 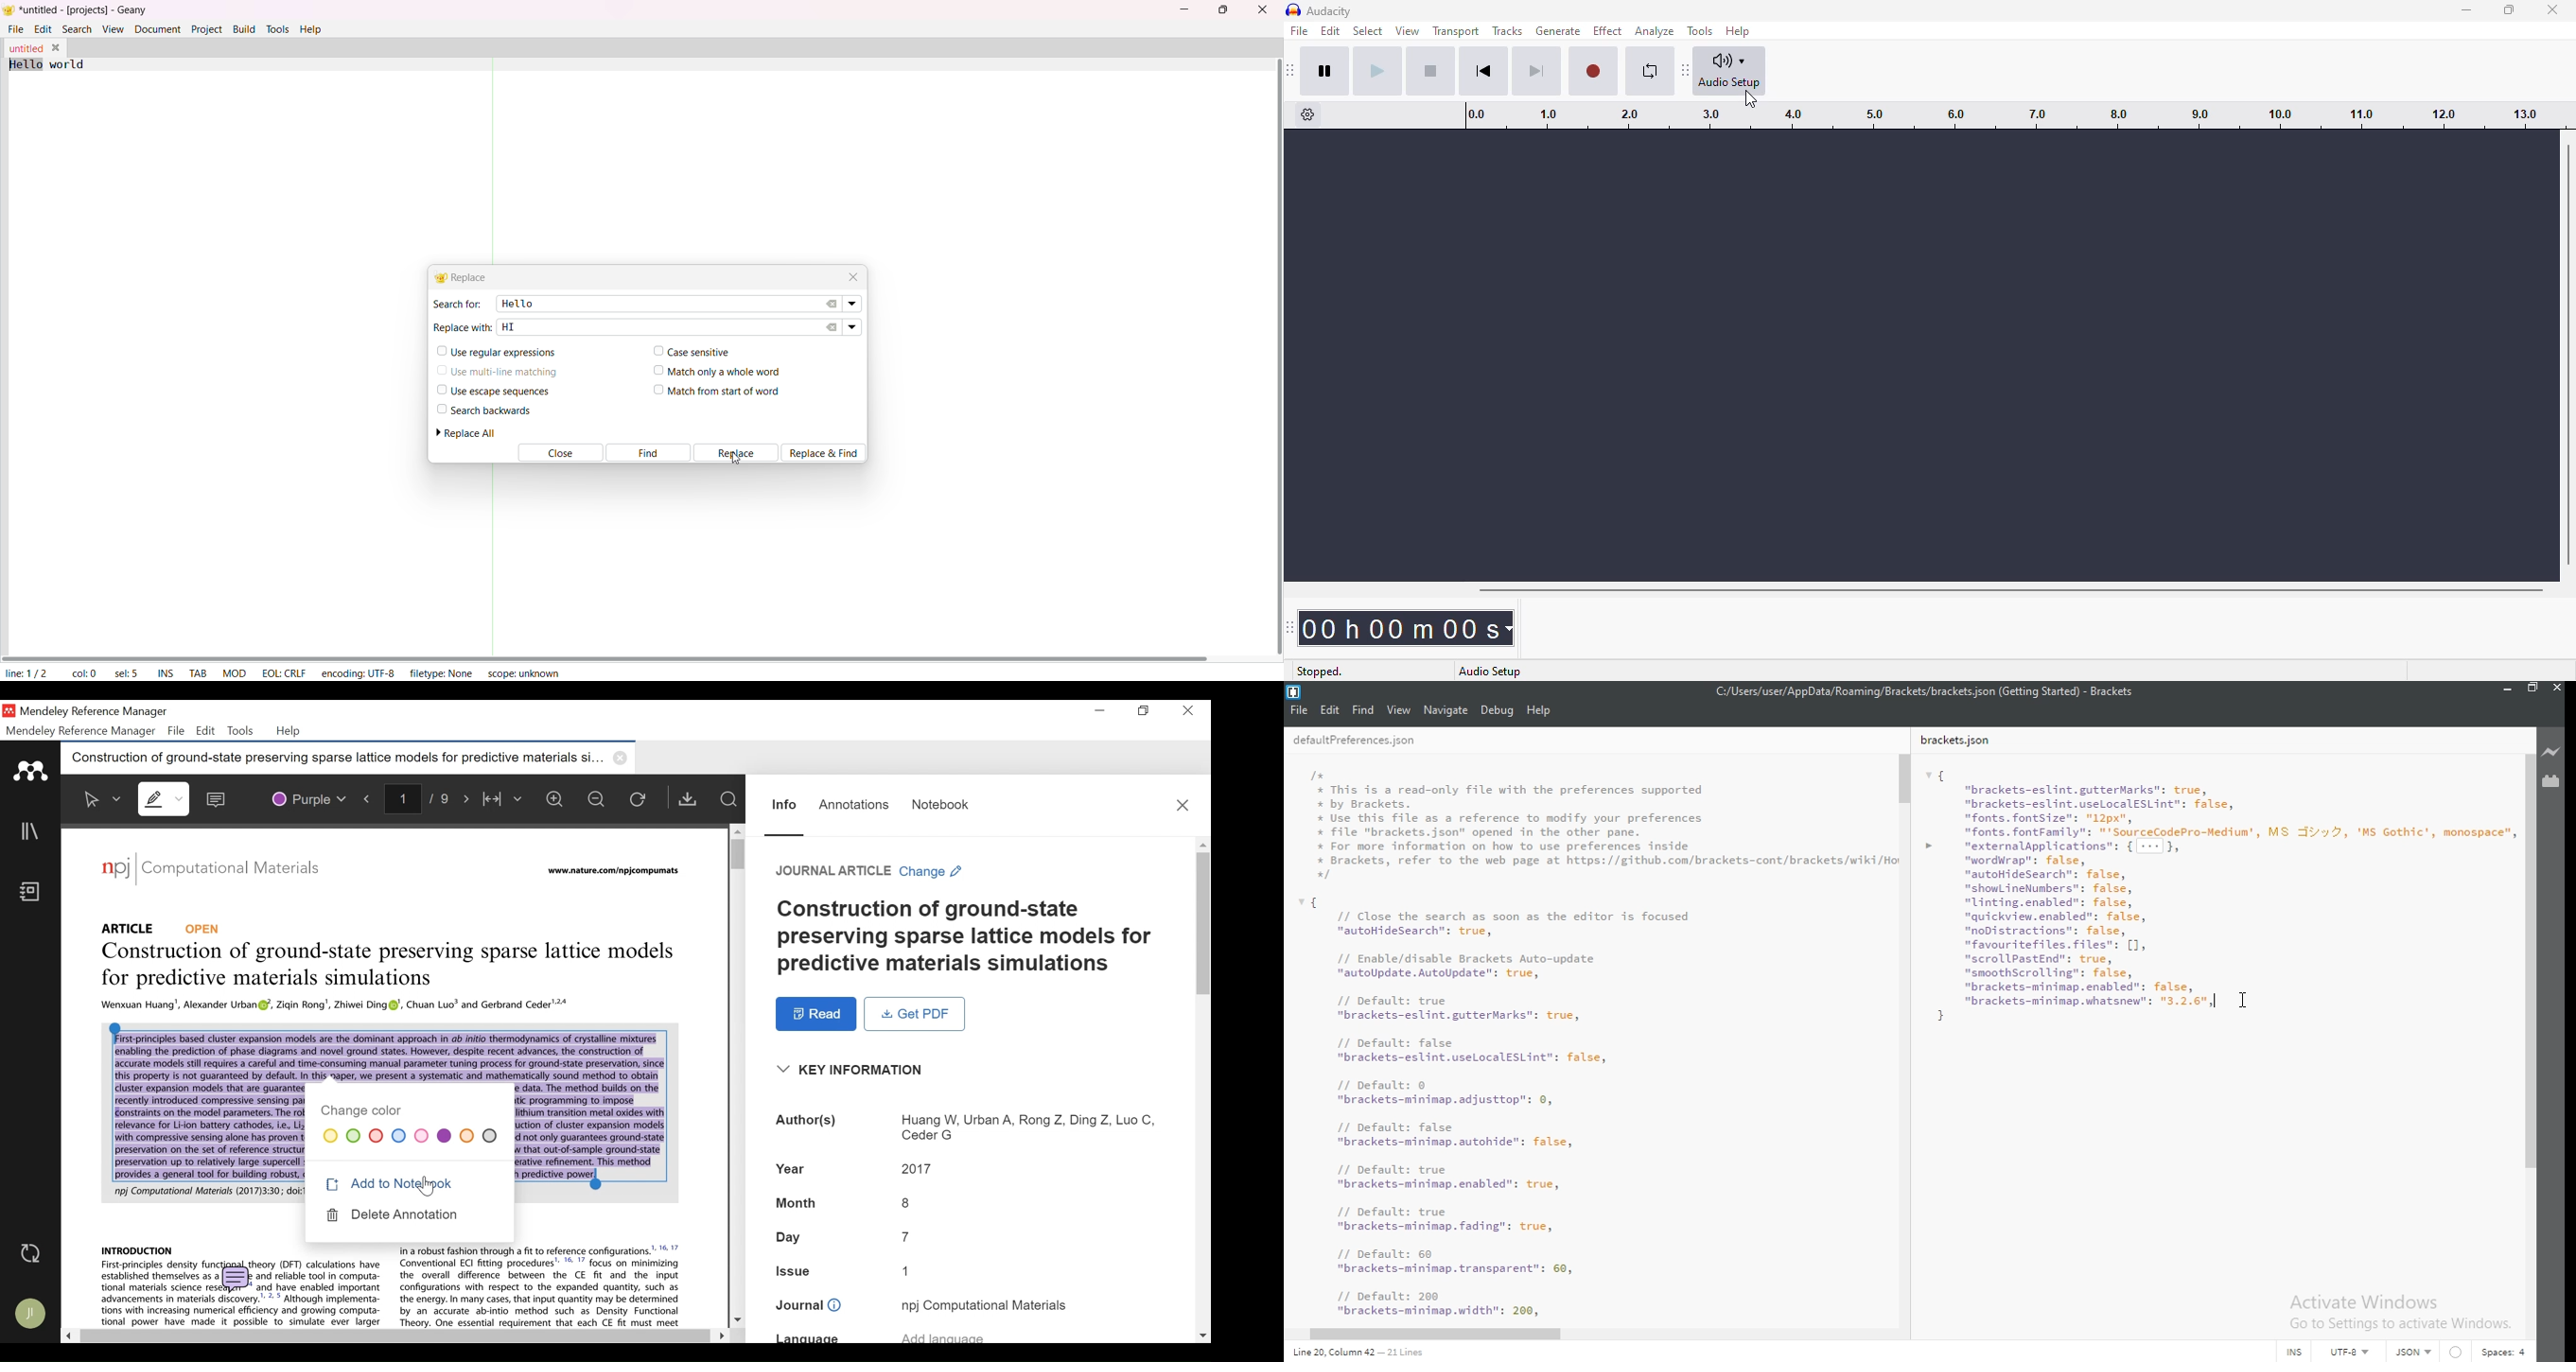 I want to click on Year, so click(x=918, y=1167).